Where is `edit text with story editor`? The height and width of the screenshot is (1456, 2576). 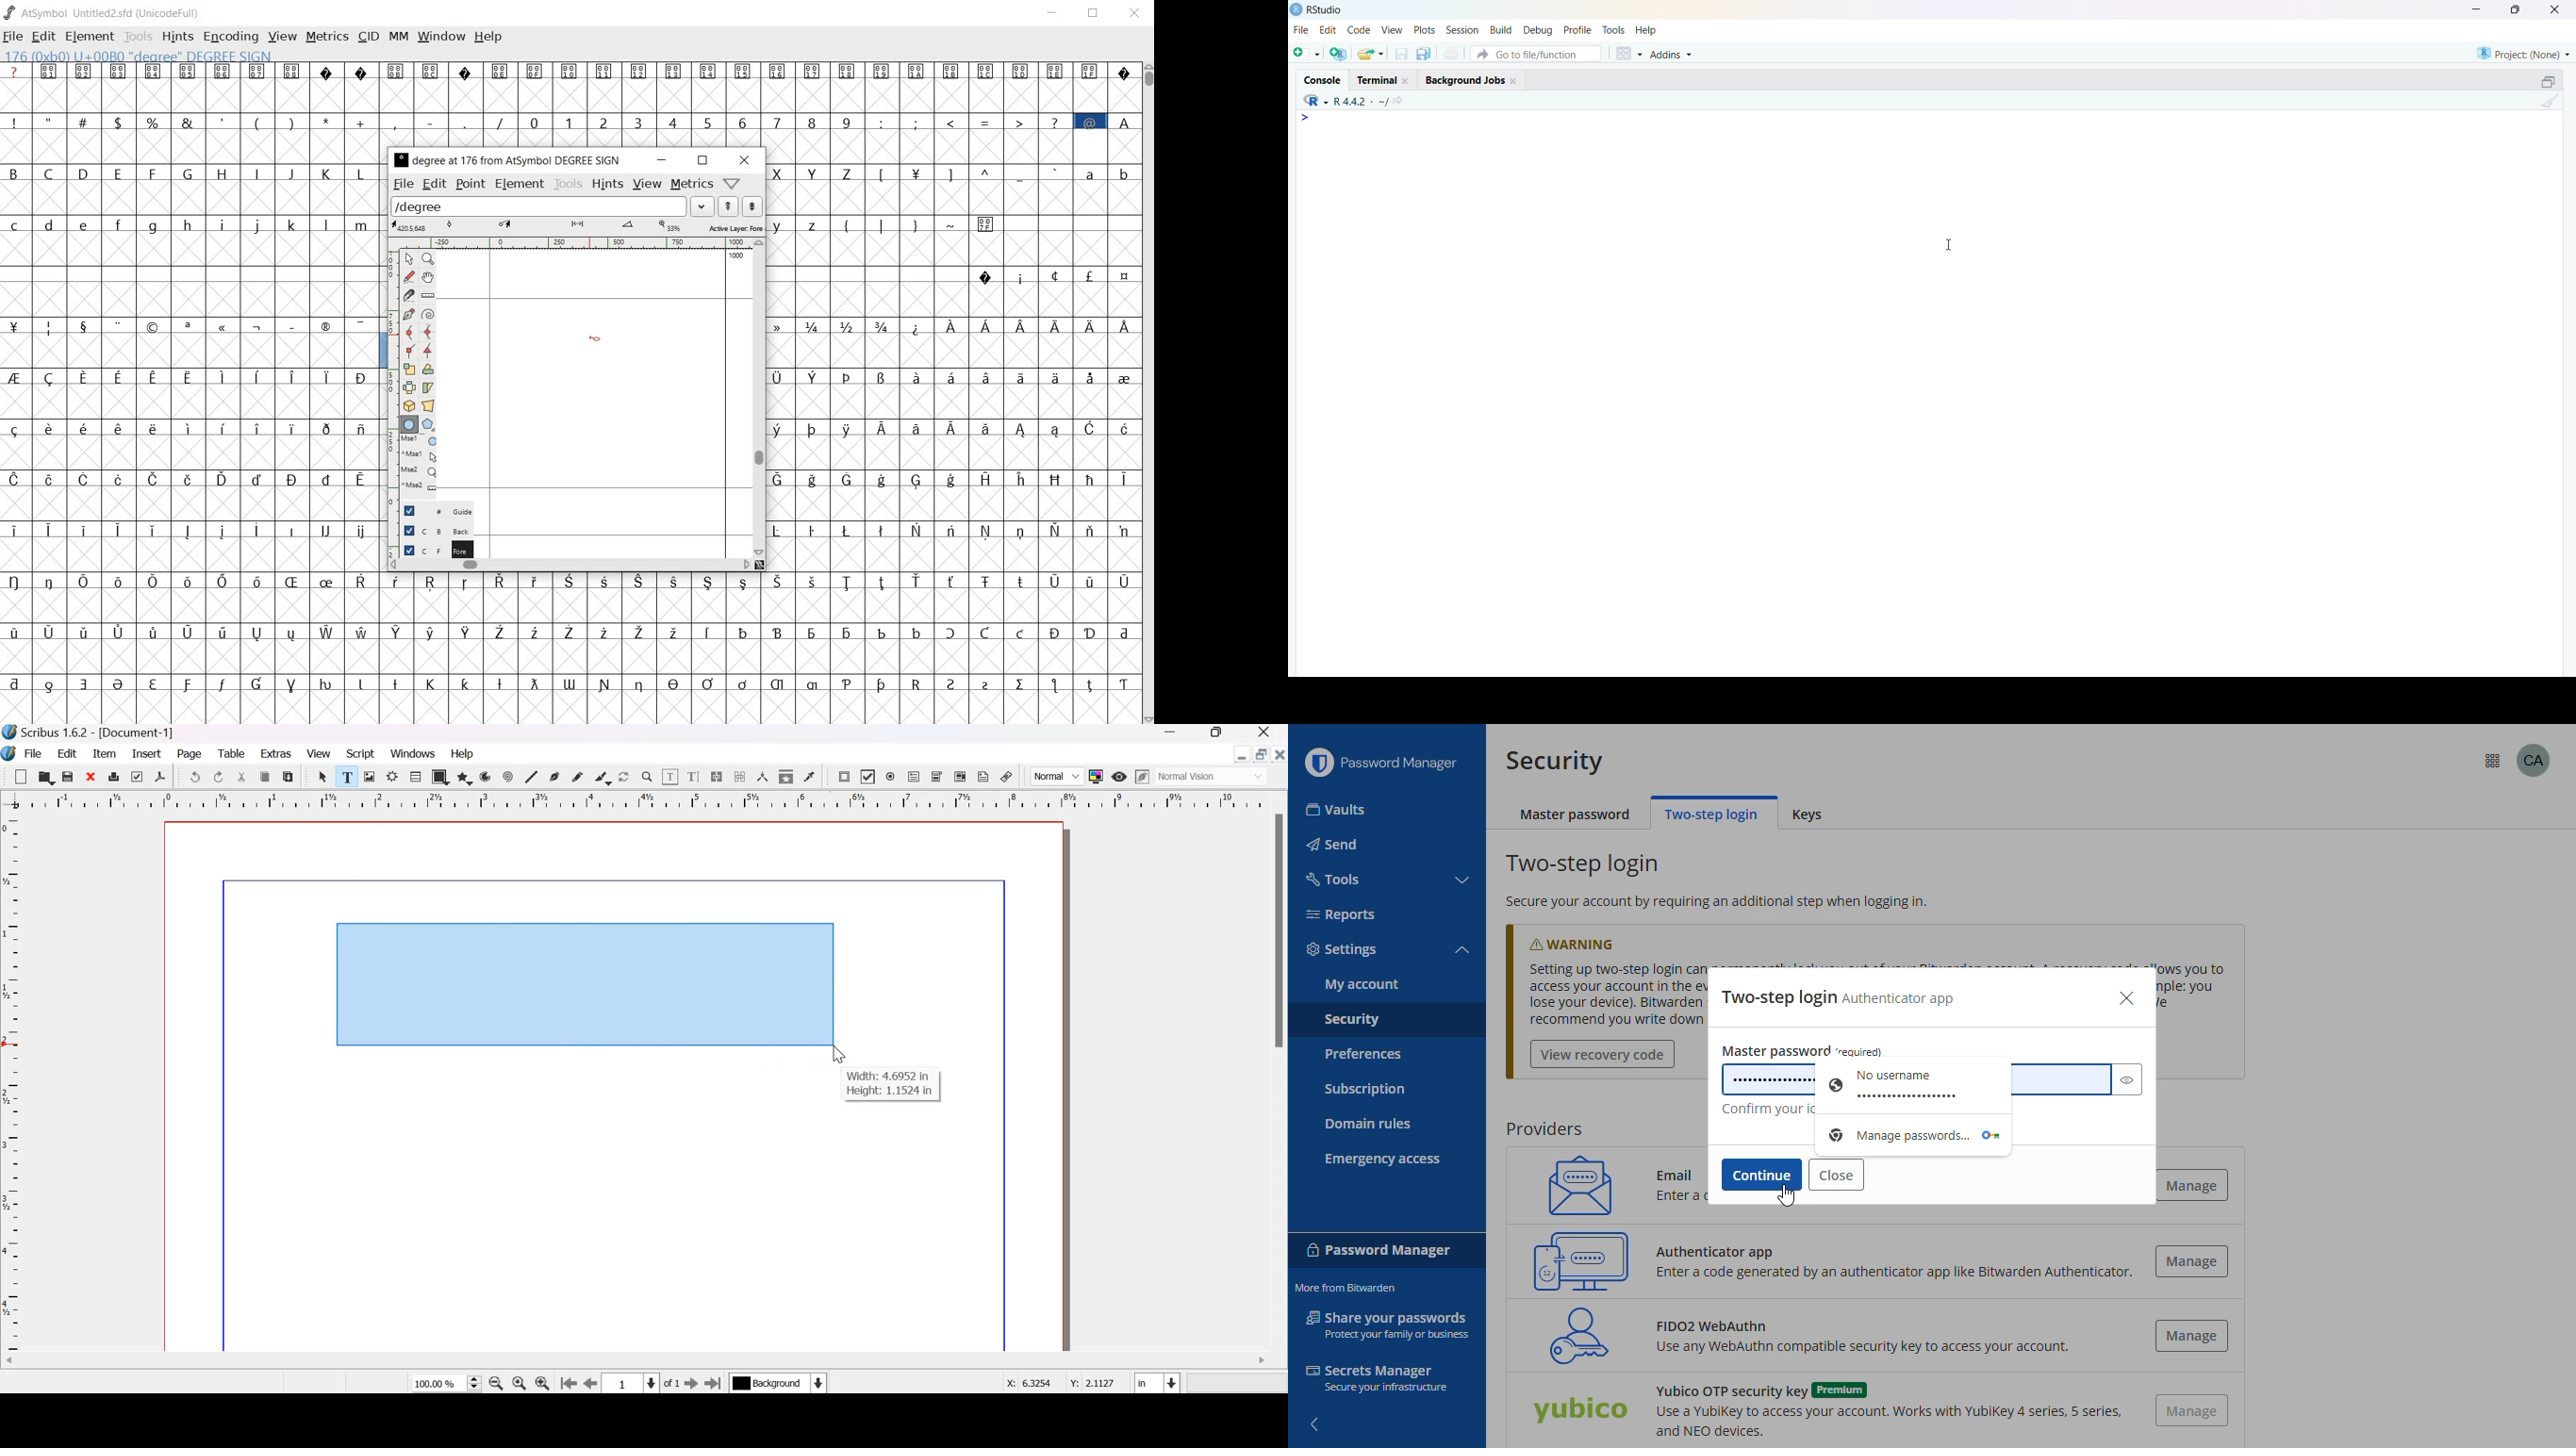 edit text with story editor is located at coordinates (694, 776).